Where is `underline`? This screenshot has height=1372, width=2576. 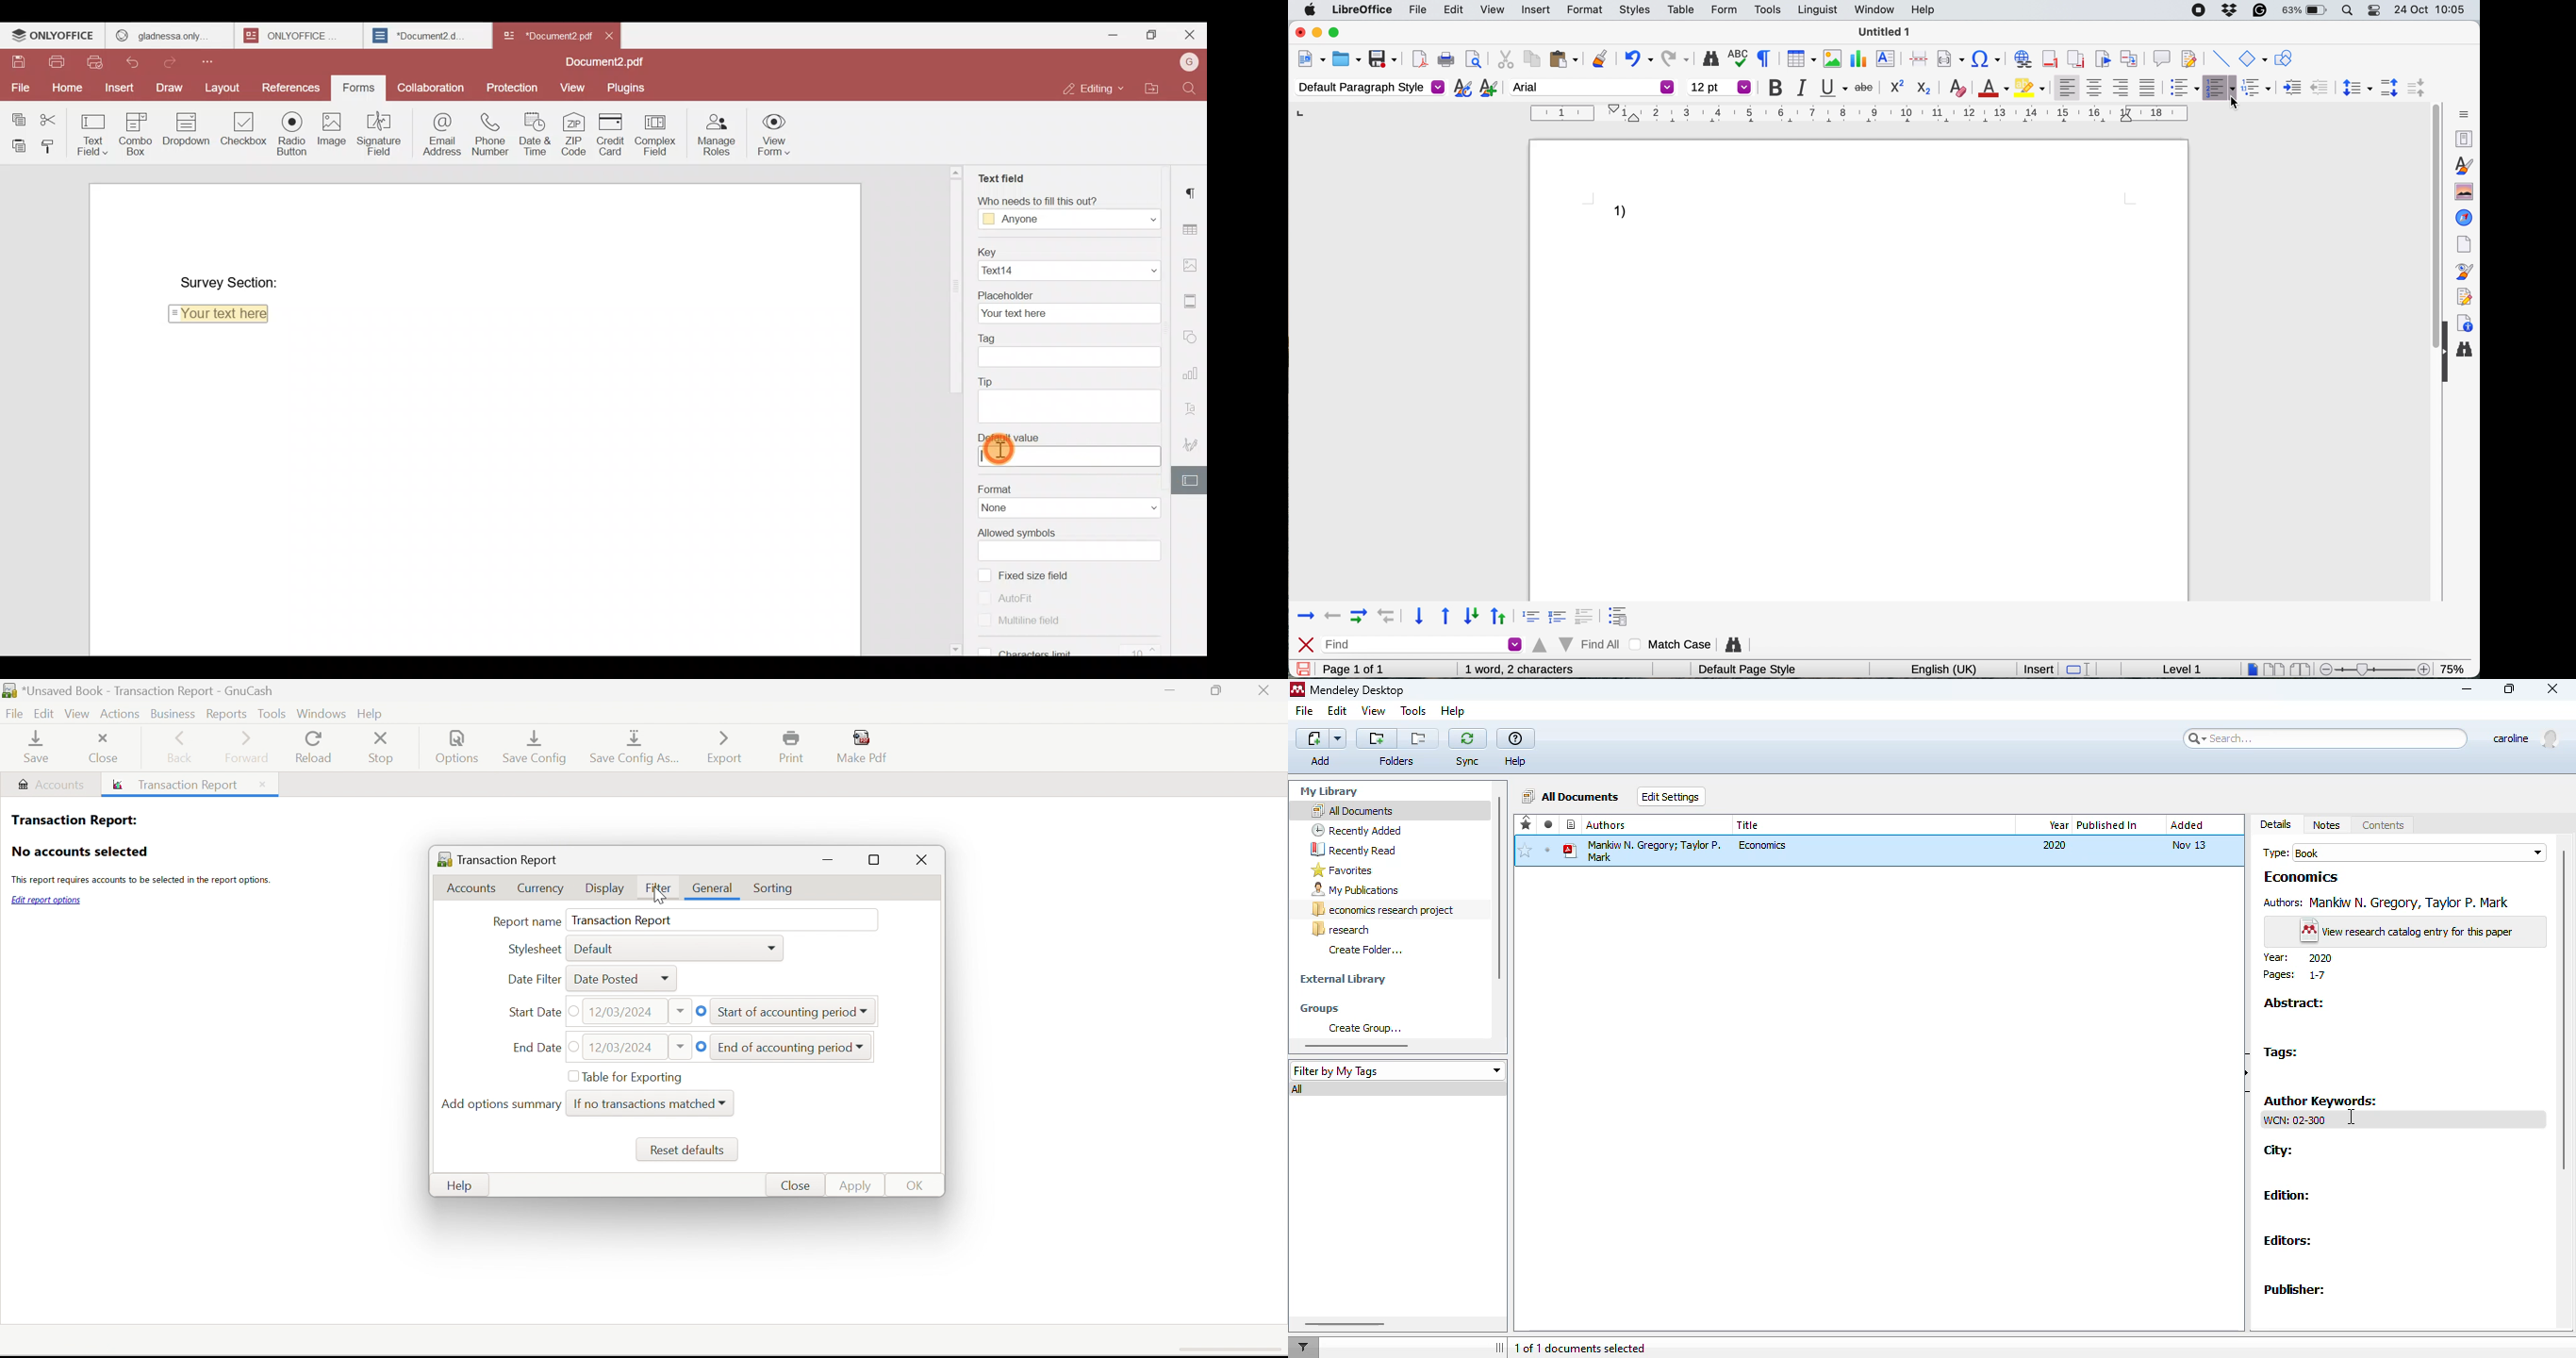
underline is located at coordinates (1834, 88).